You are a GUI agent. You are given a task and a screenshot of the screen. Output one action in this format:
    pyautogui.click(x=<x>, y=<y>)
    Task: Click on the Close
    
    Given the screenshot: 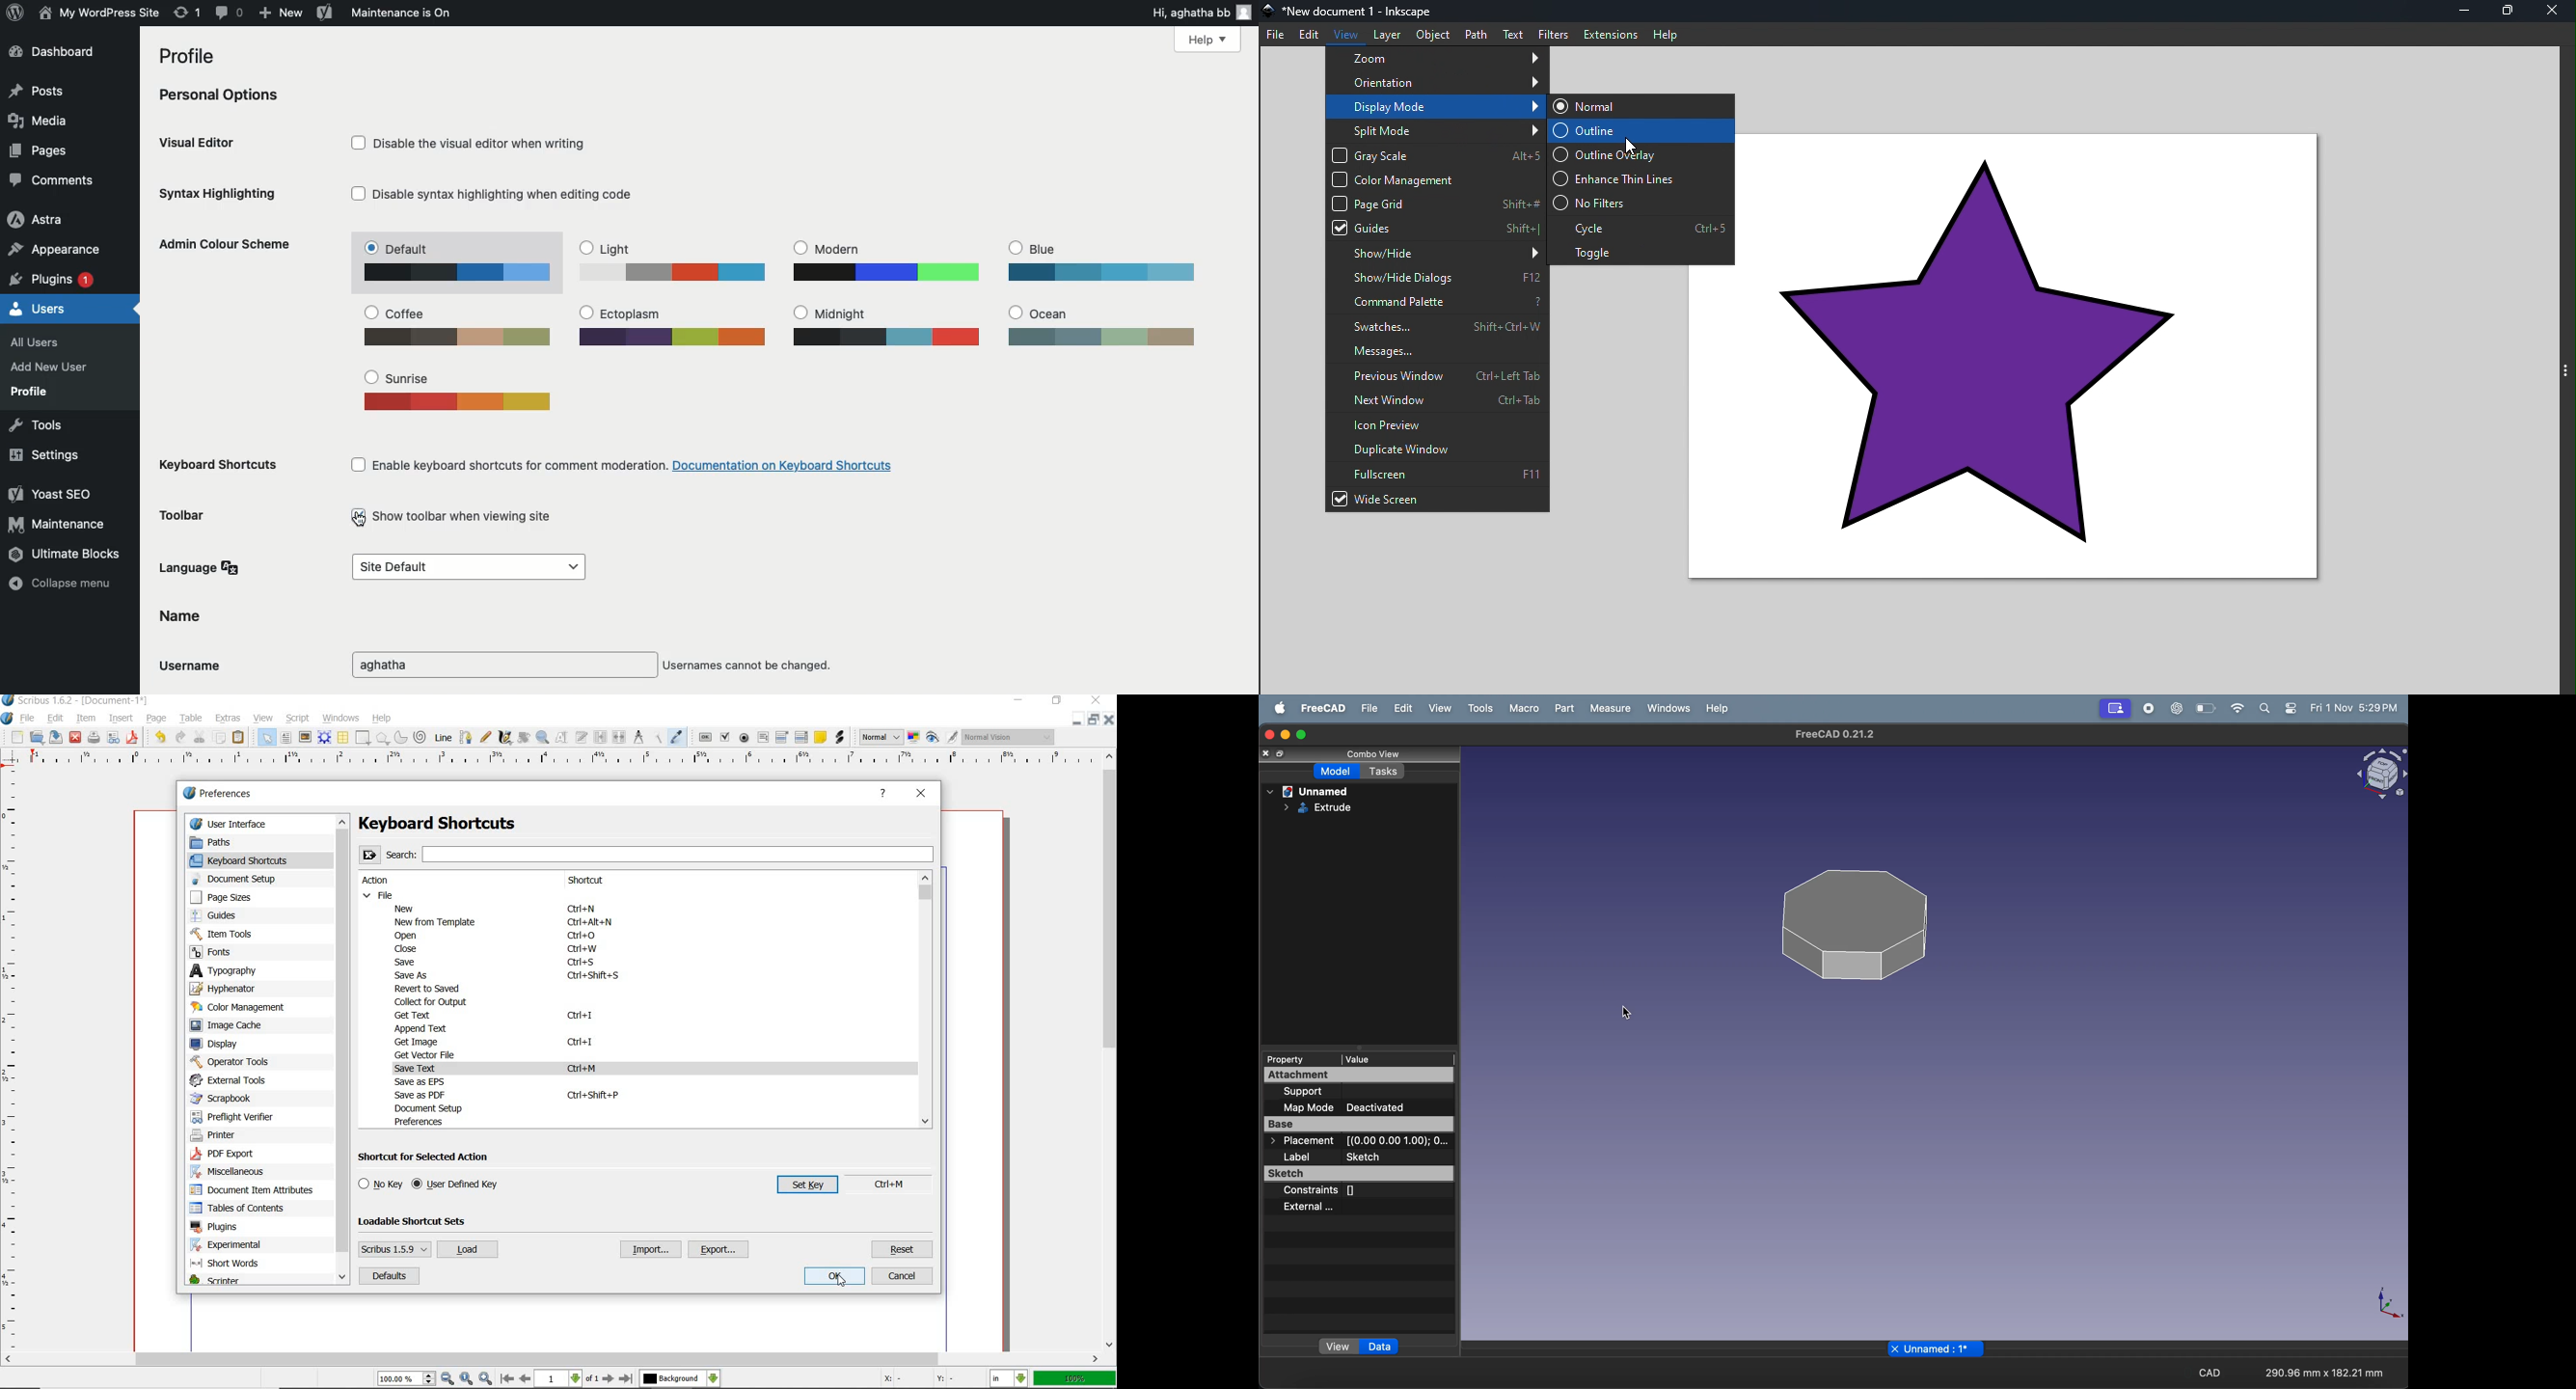 What is the action you would take?
    pyautogui.click(x=2553, y=12)
    